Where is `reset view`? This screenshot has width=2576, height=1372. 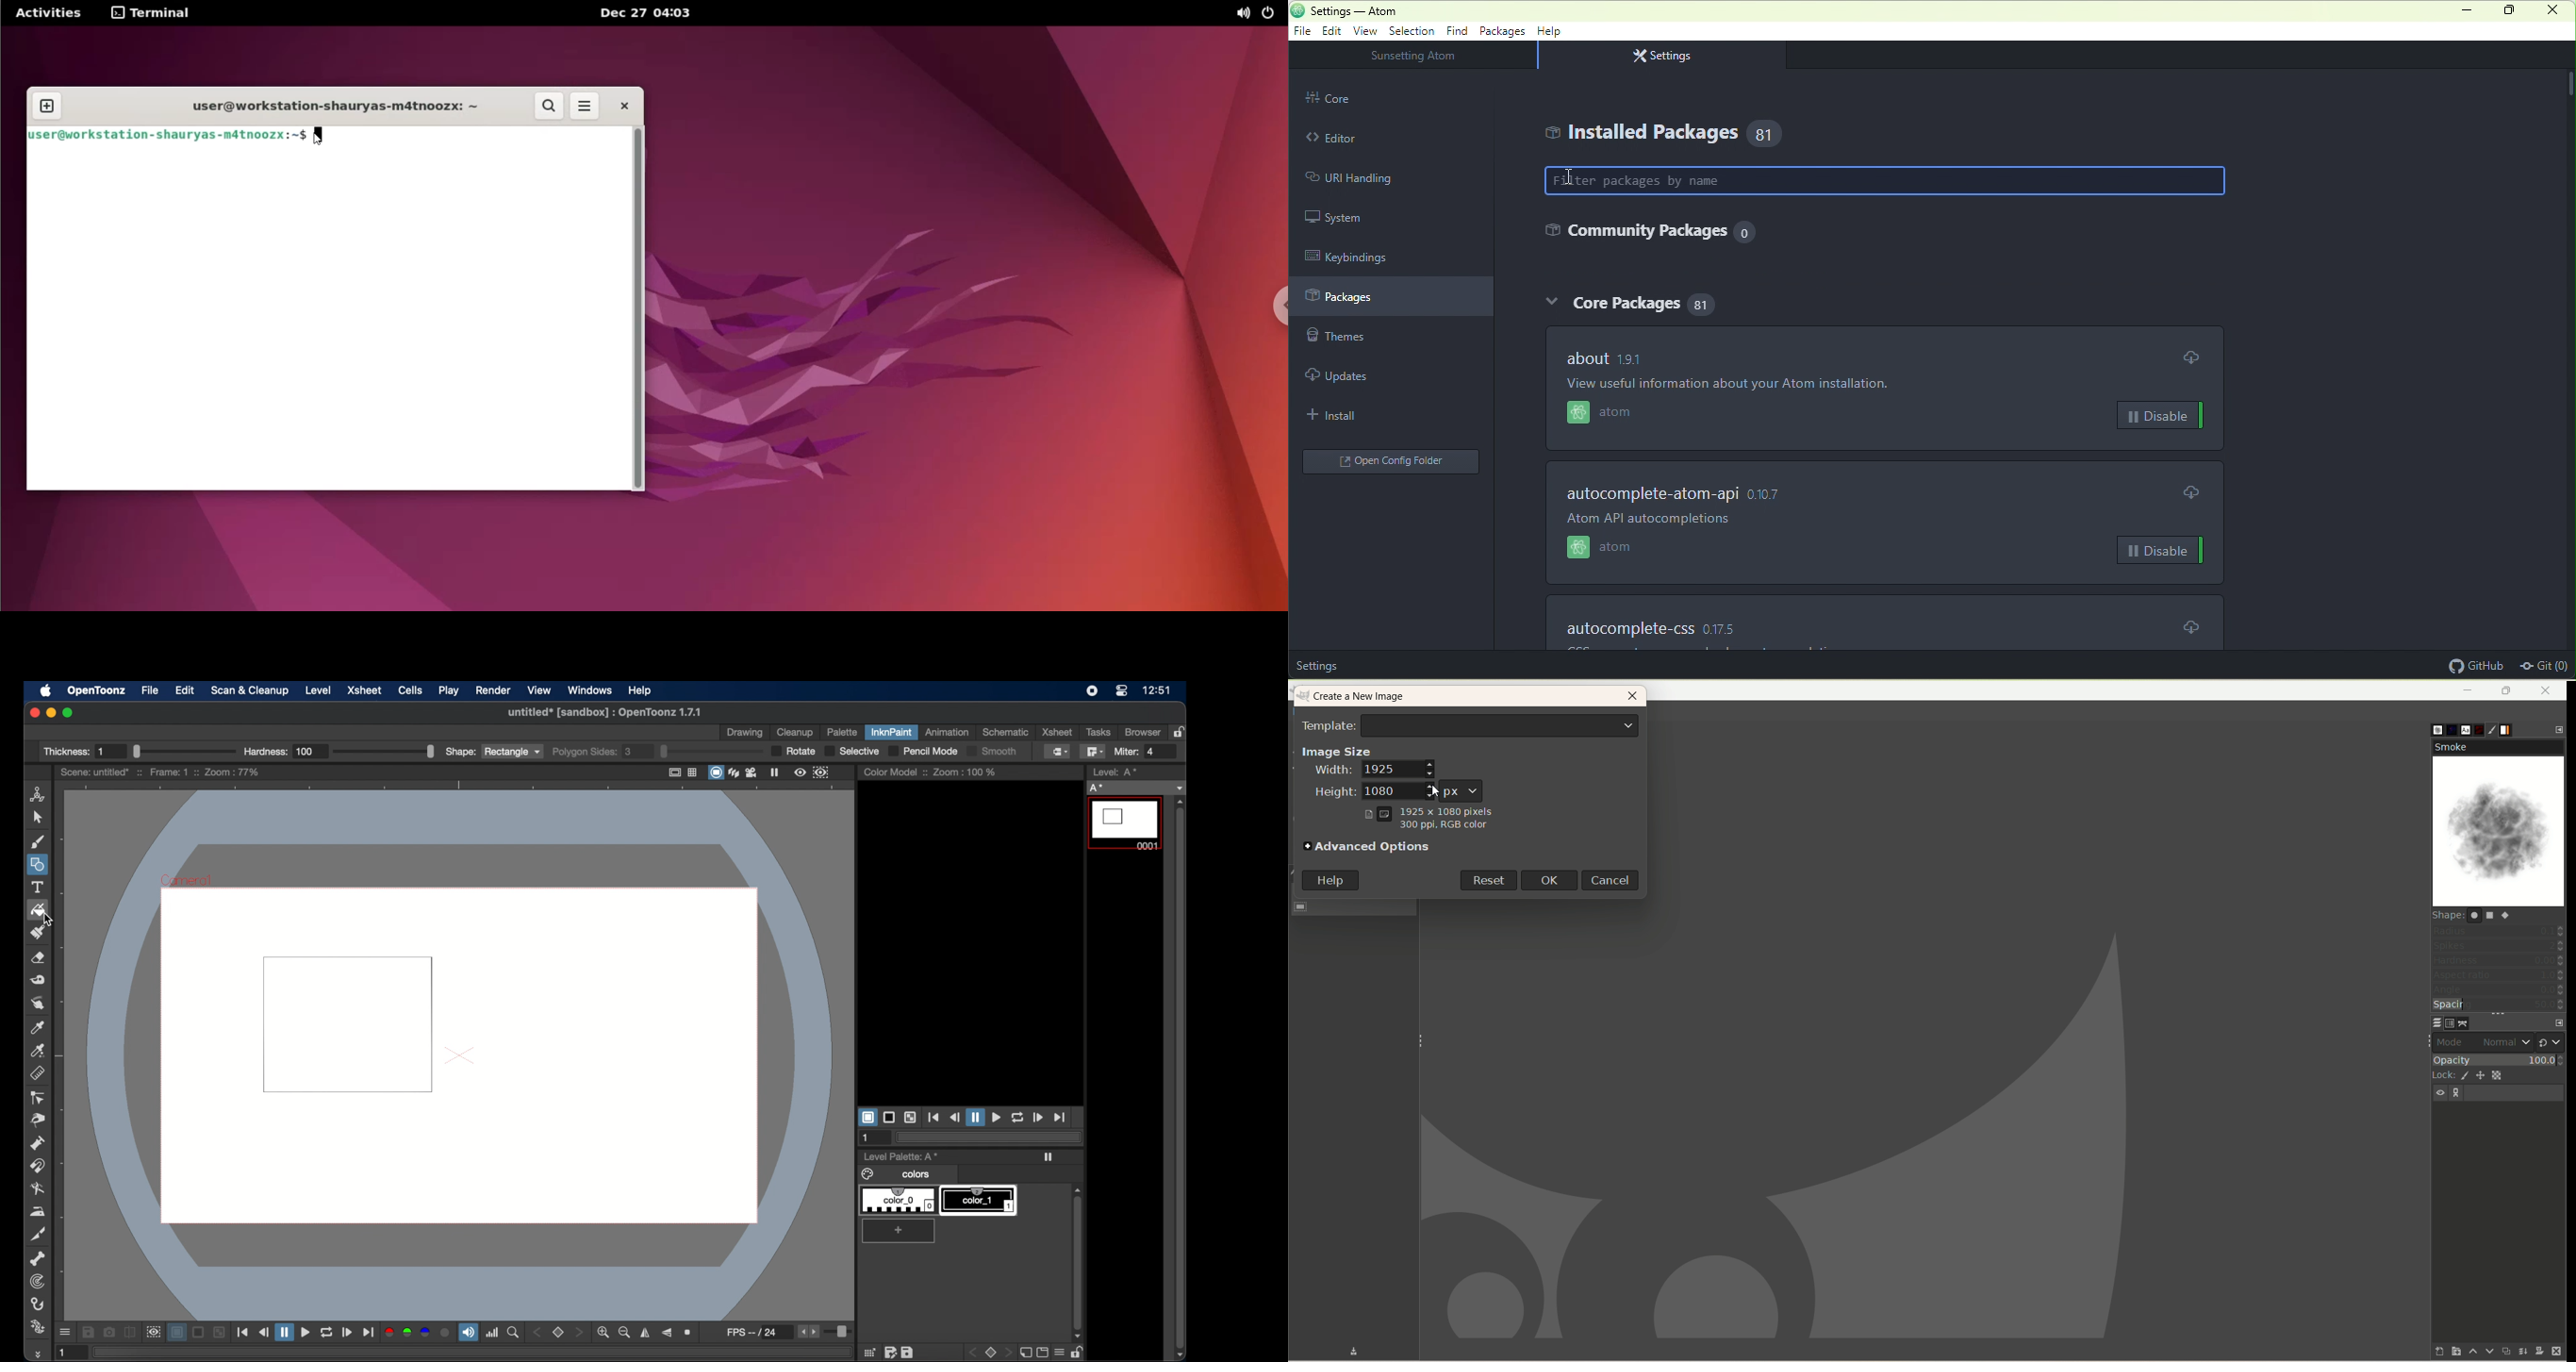
reset view is located at coordinates (689, 1332).